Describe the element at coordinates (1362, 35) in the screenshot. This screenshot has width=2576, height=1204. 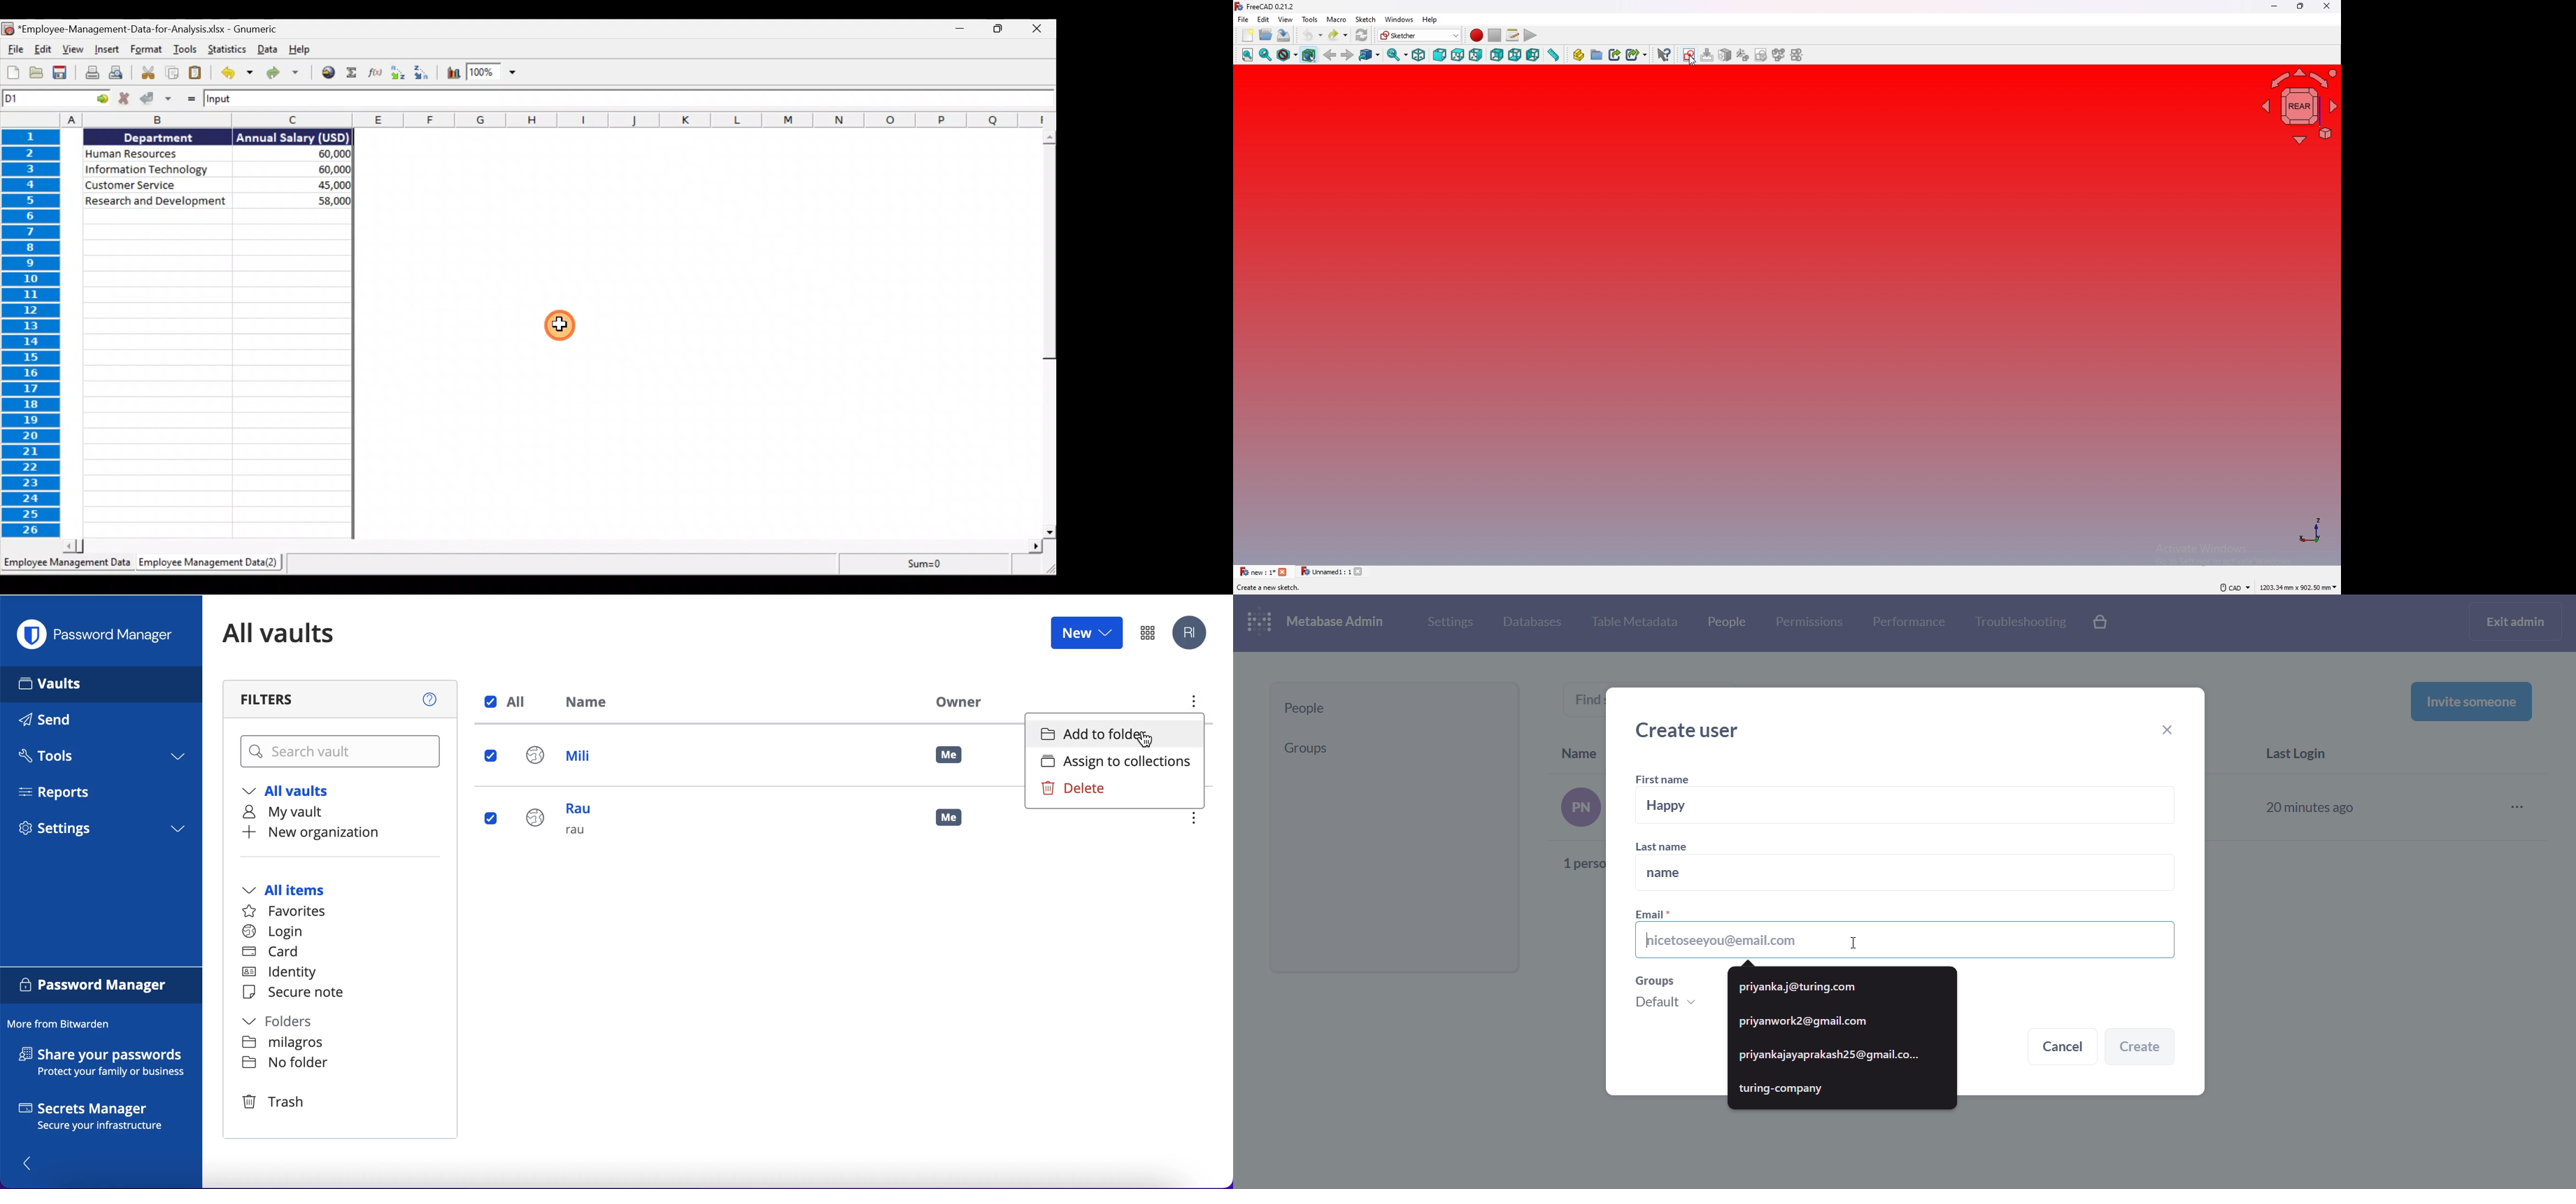
I see `refresh` at that location.